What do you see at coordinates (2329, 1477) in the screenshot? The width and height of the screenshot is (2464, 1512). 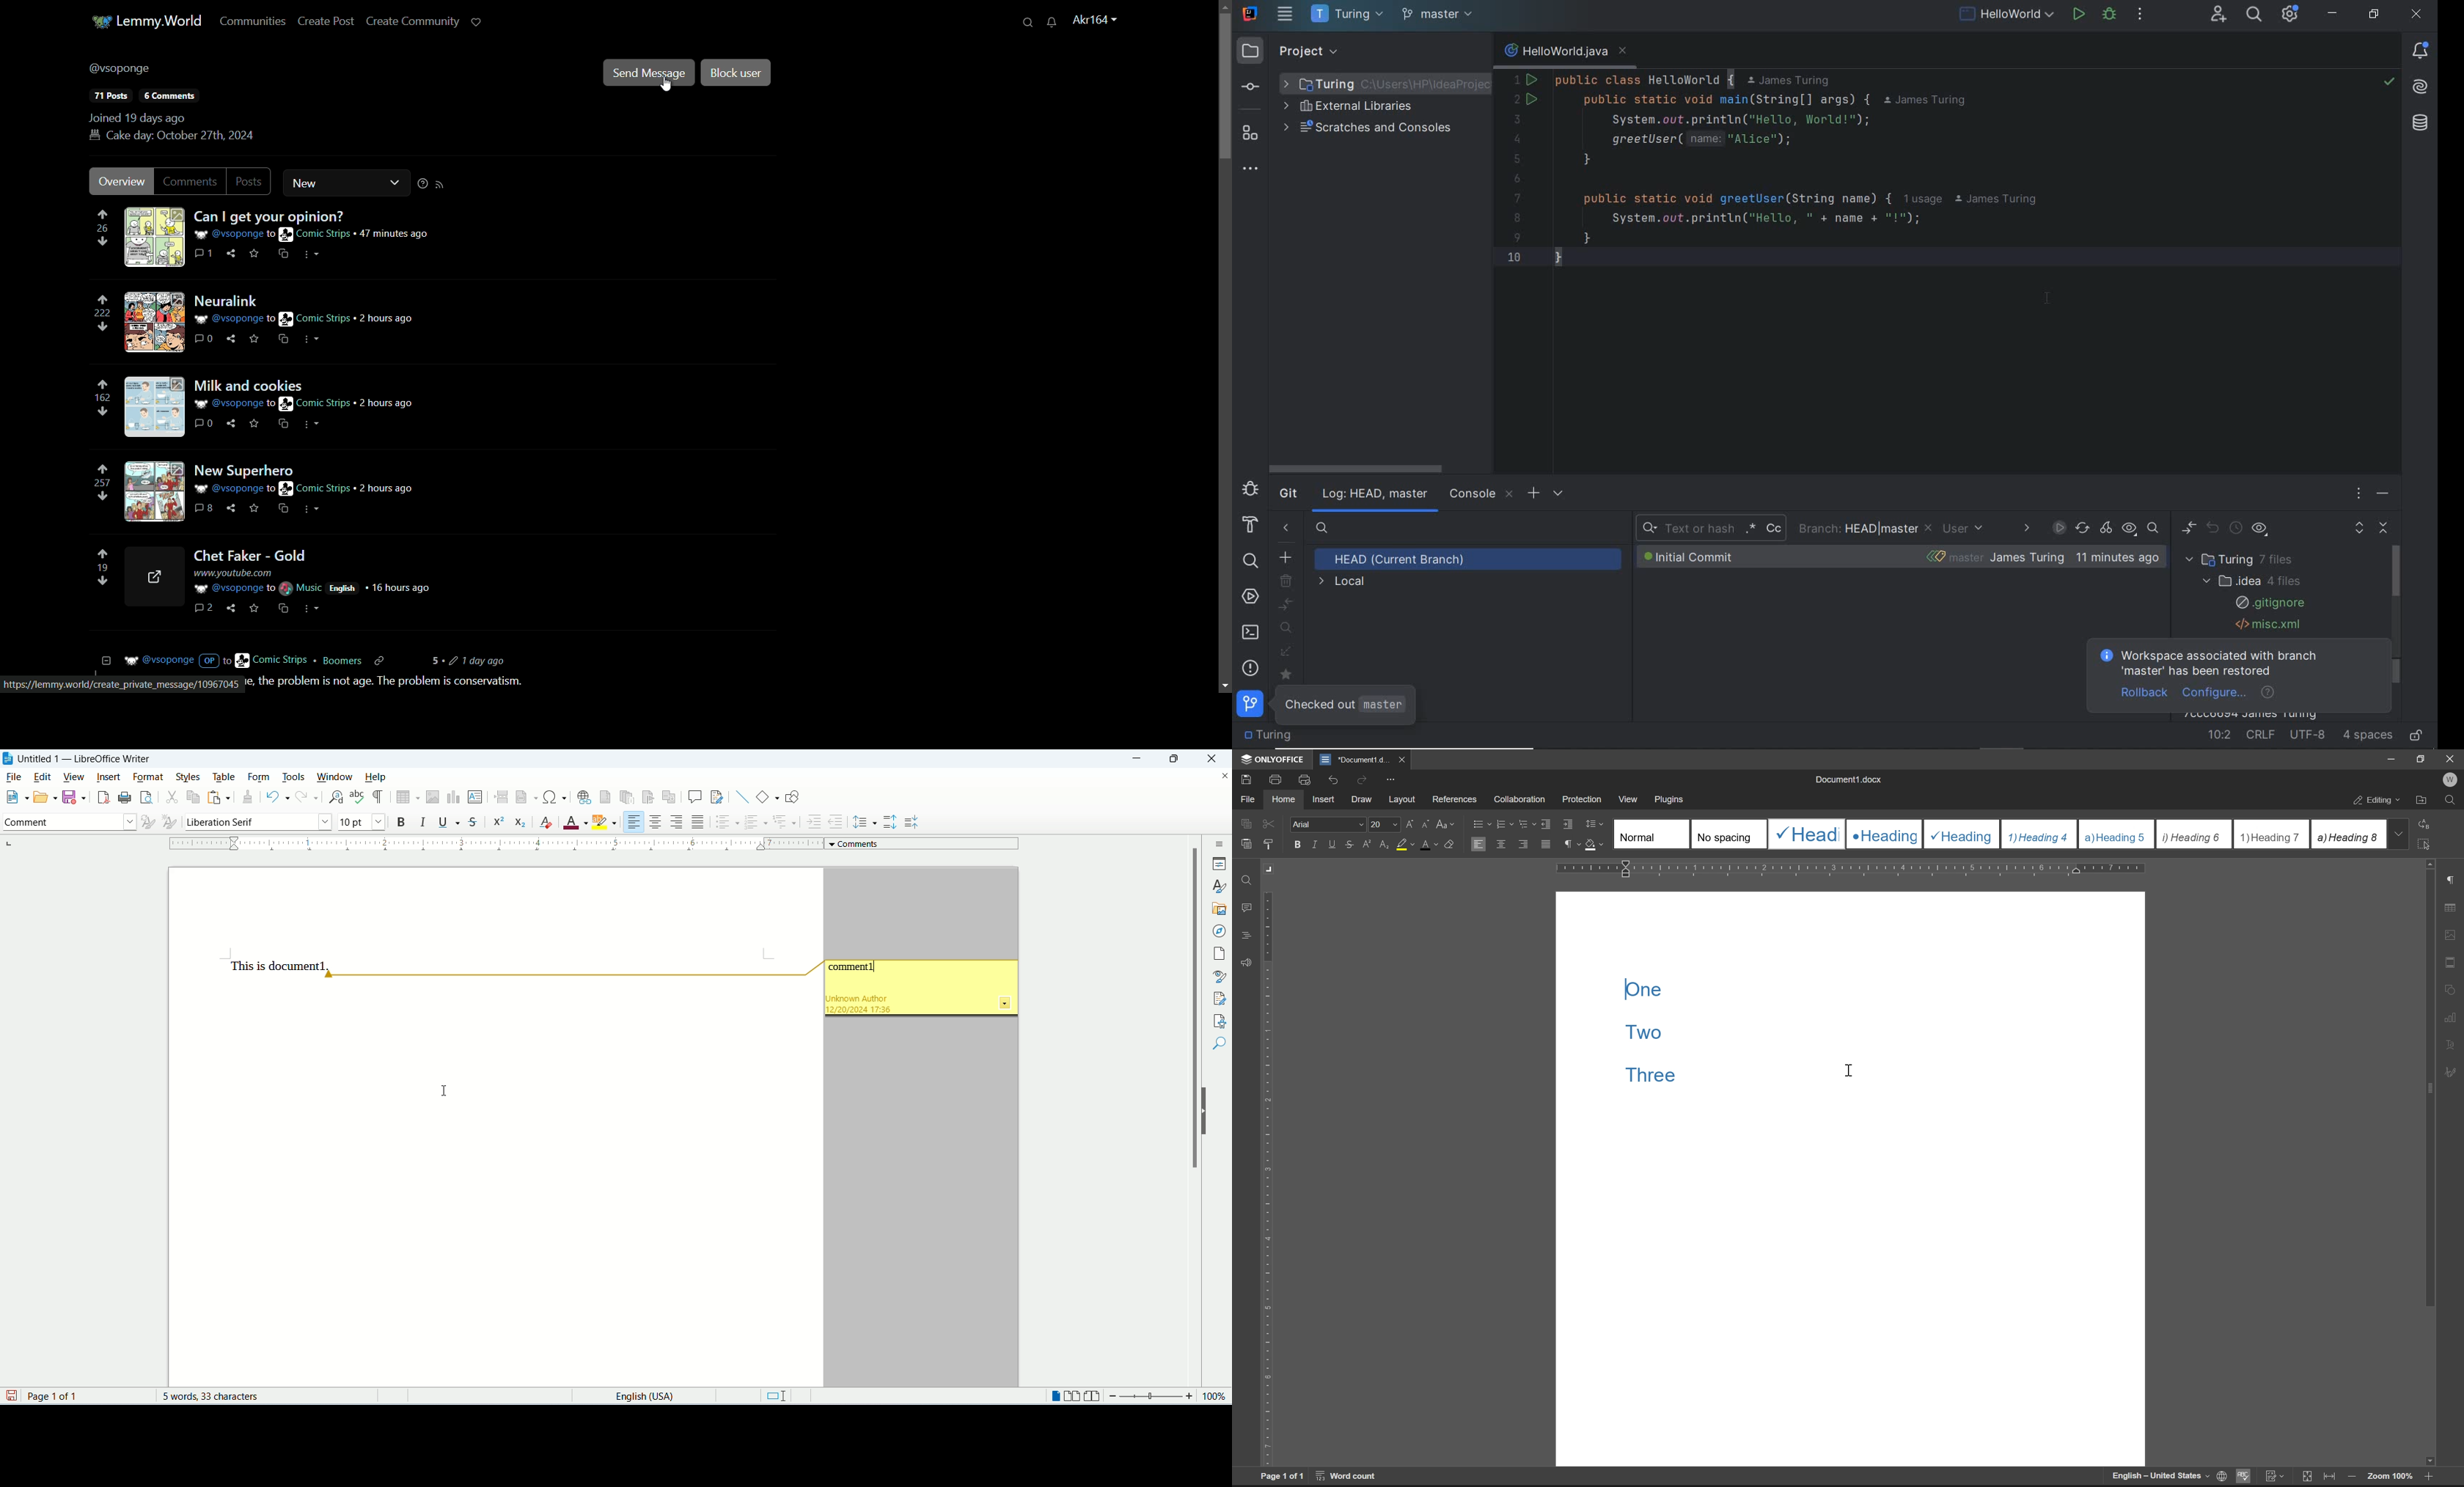 I see `fit to width` at bounding box center [2329, 1477].